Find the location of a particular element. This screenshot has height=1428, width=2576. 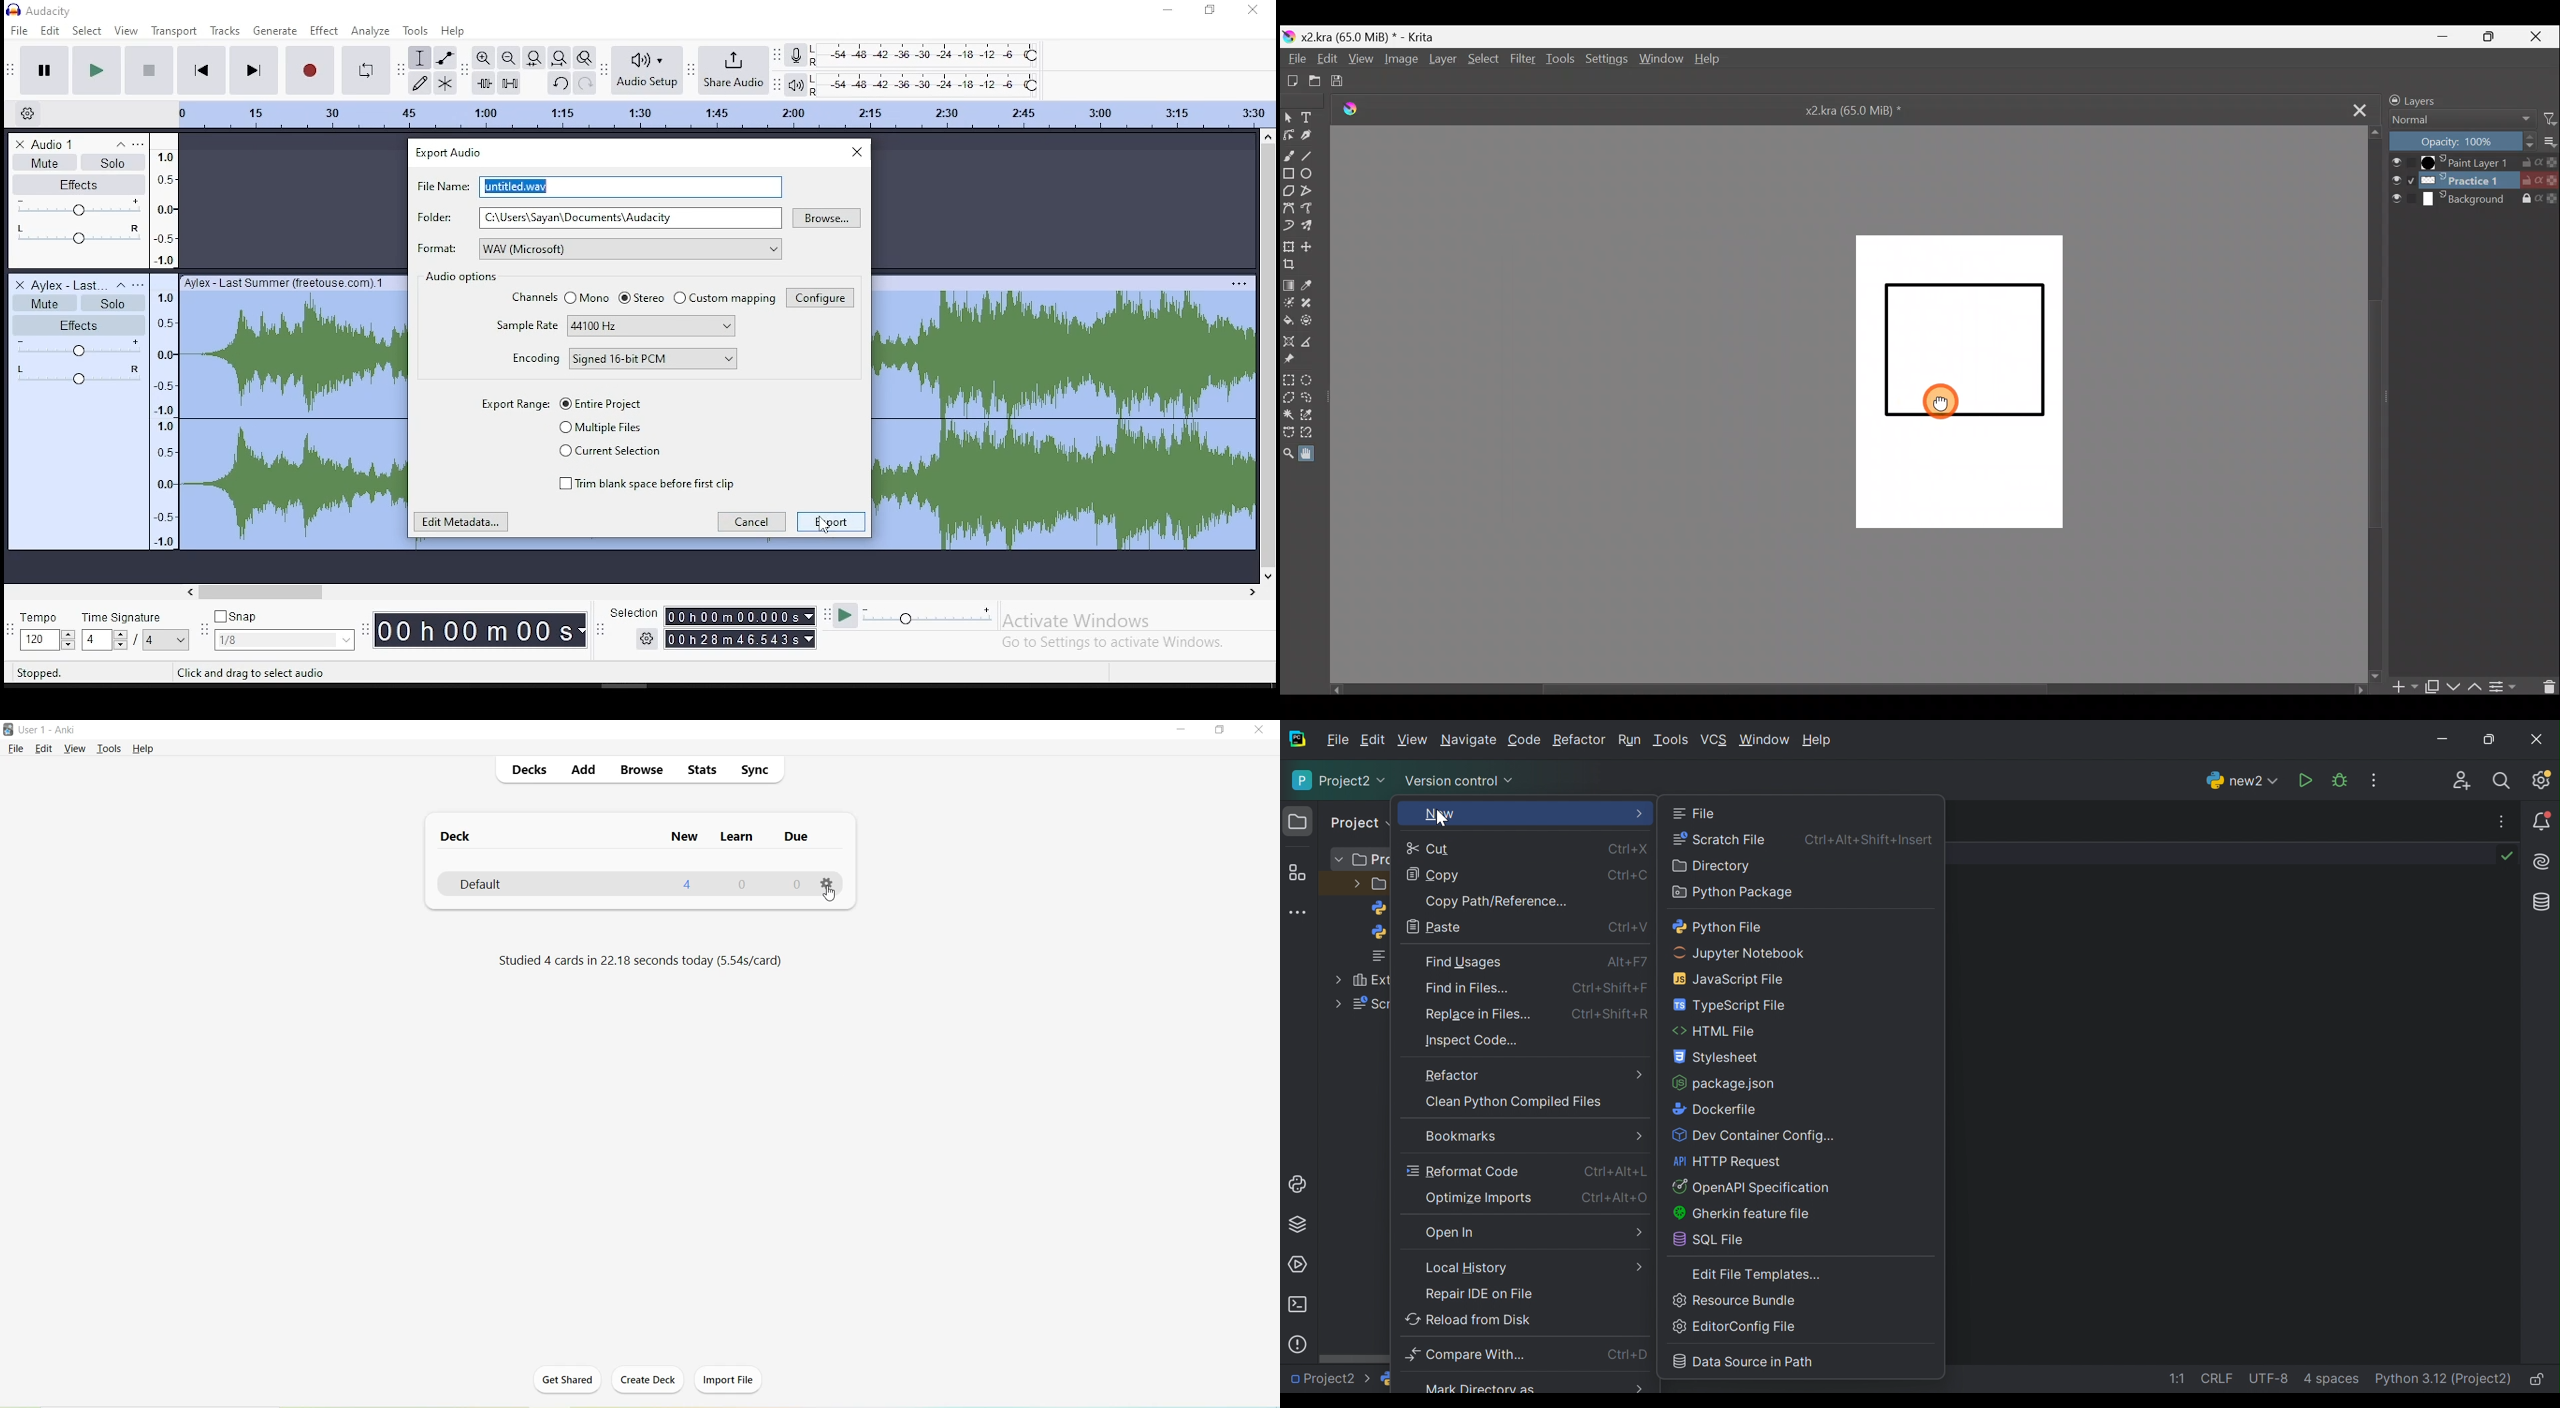

Add is located at coordinates (585, 770).